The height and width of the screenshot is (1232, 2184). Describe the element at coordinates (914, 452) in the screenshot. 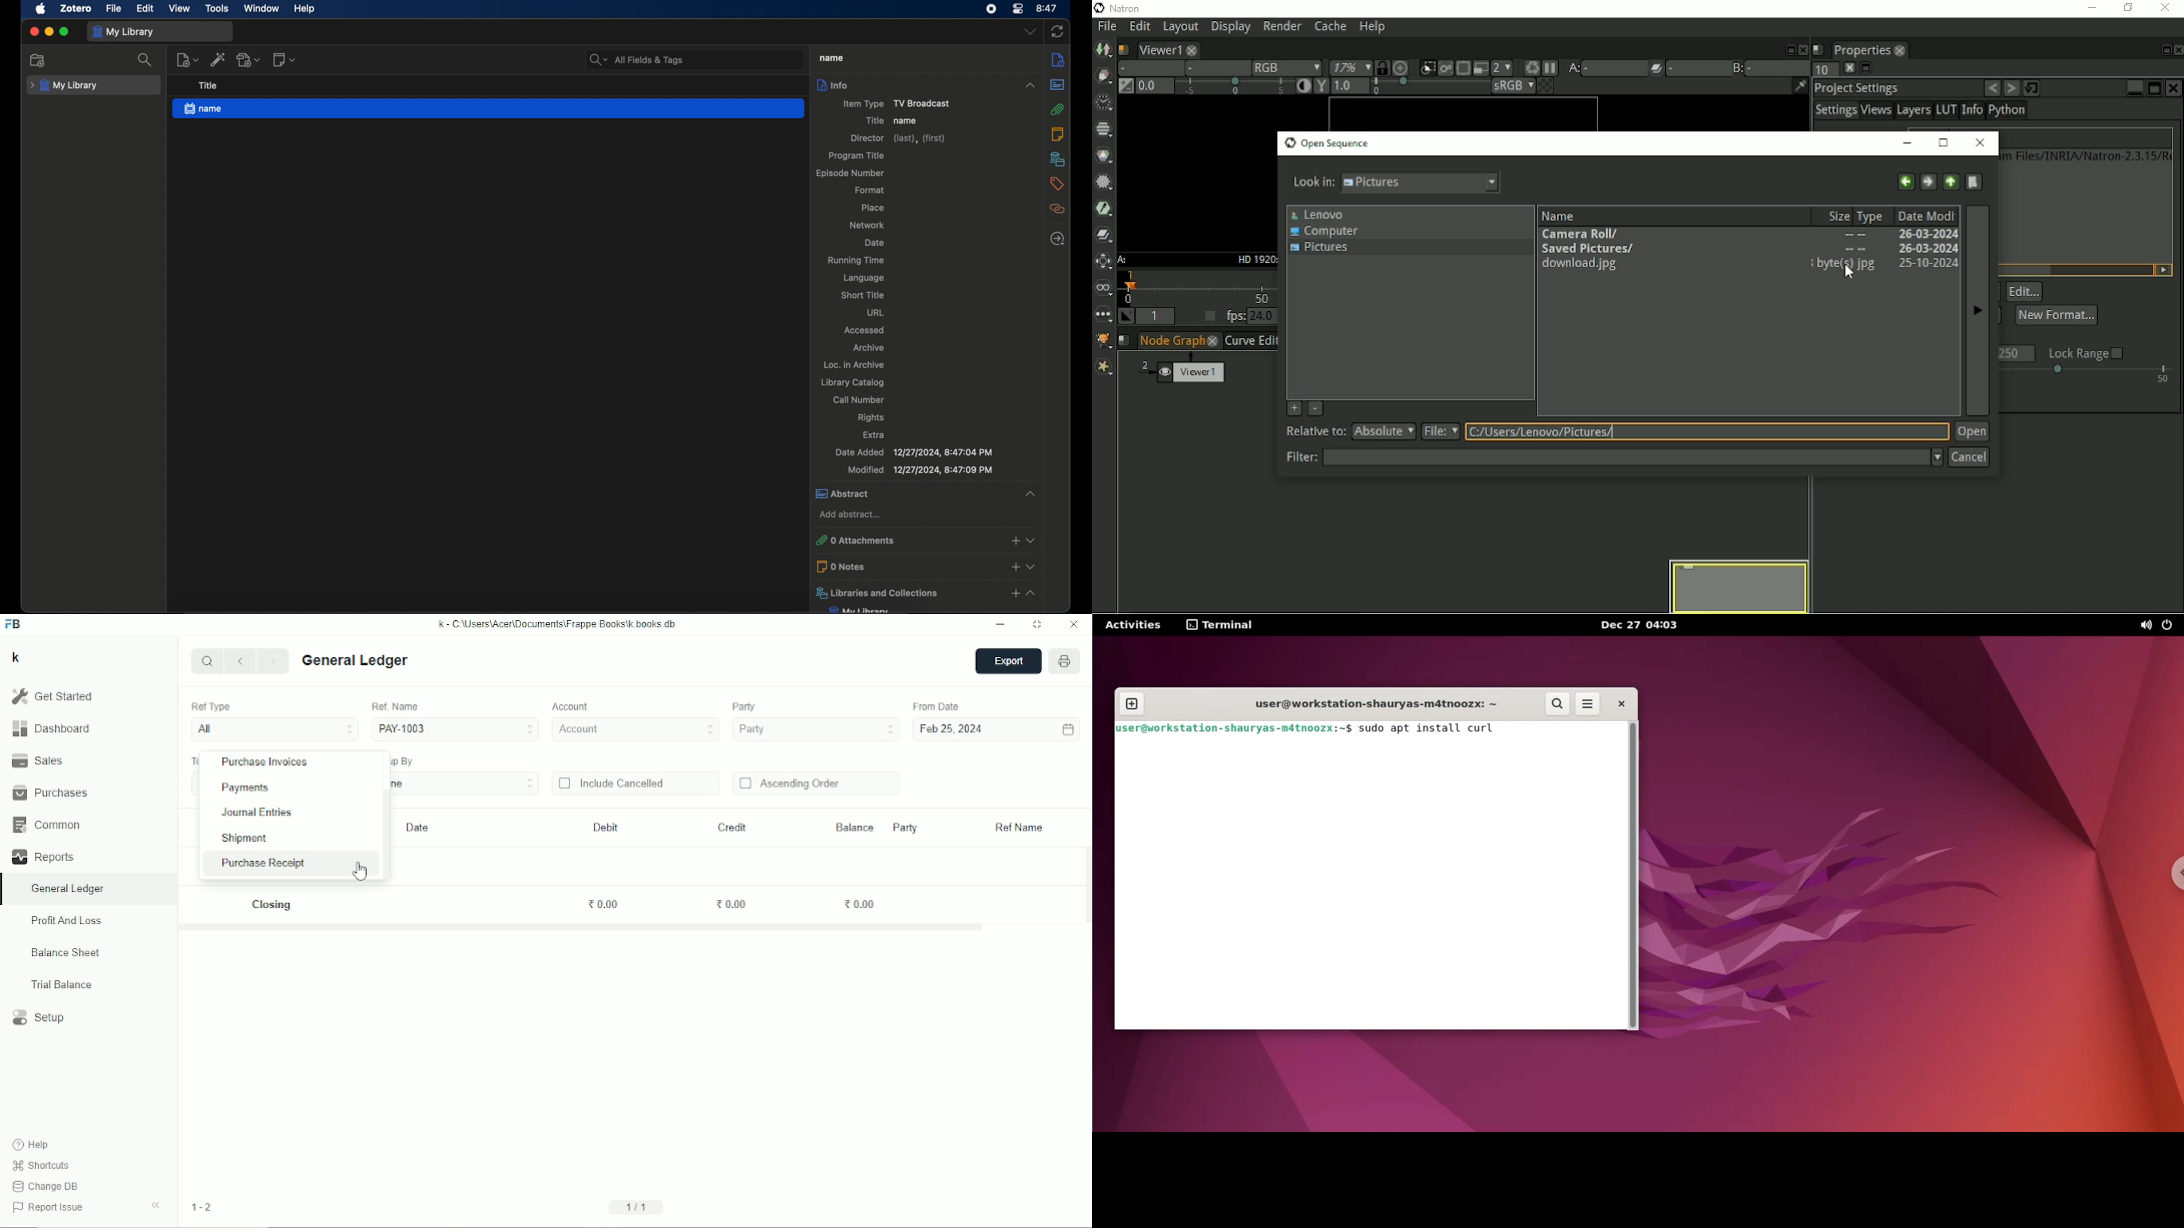

I see `date added` at that location.